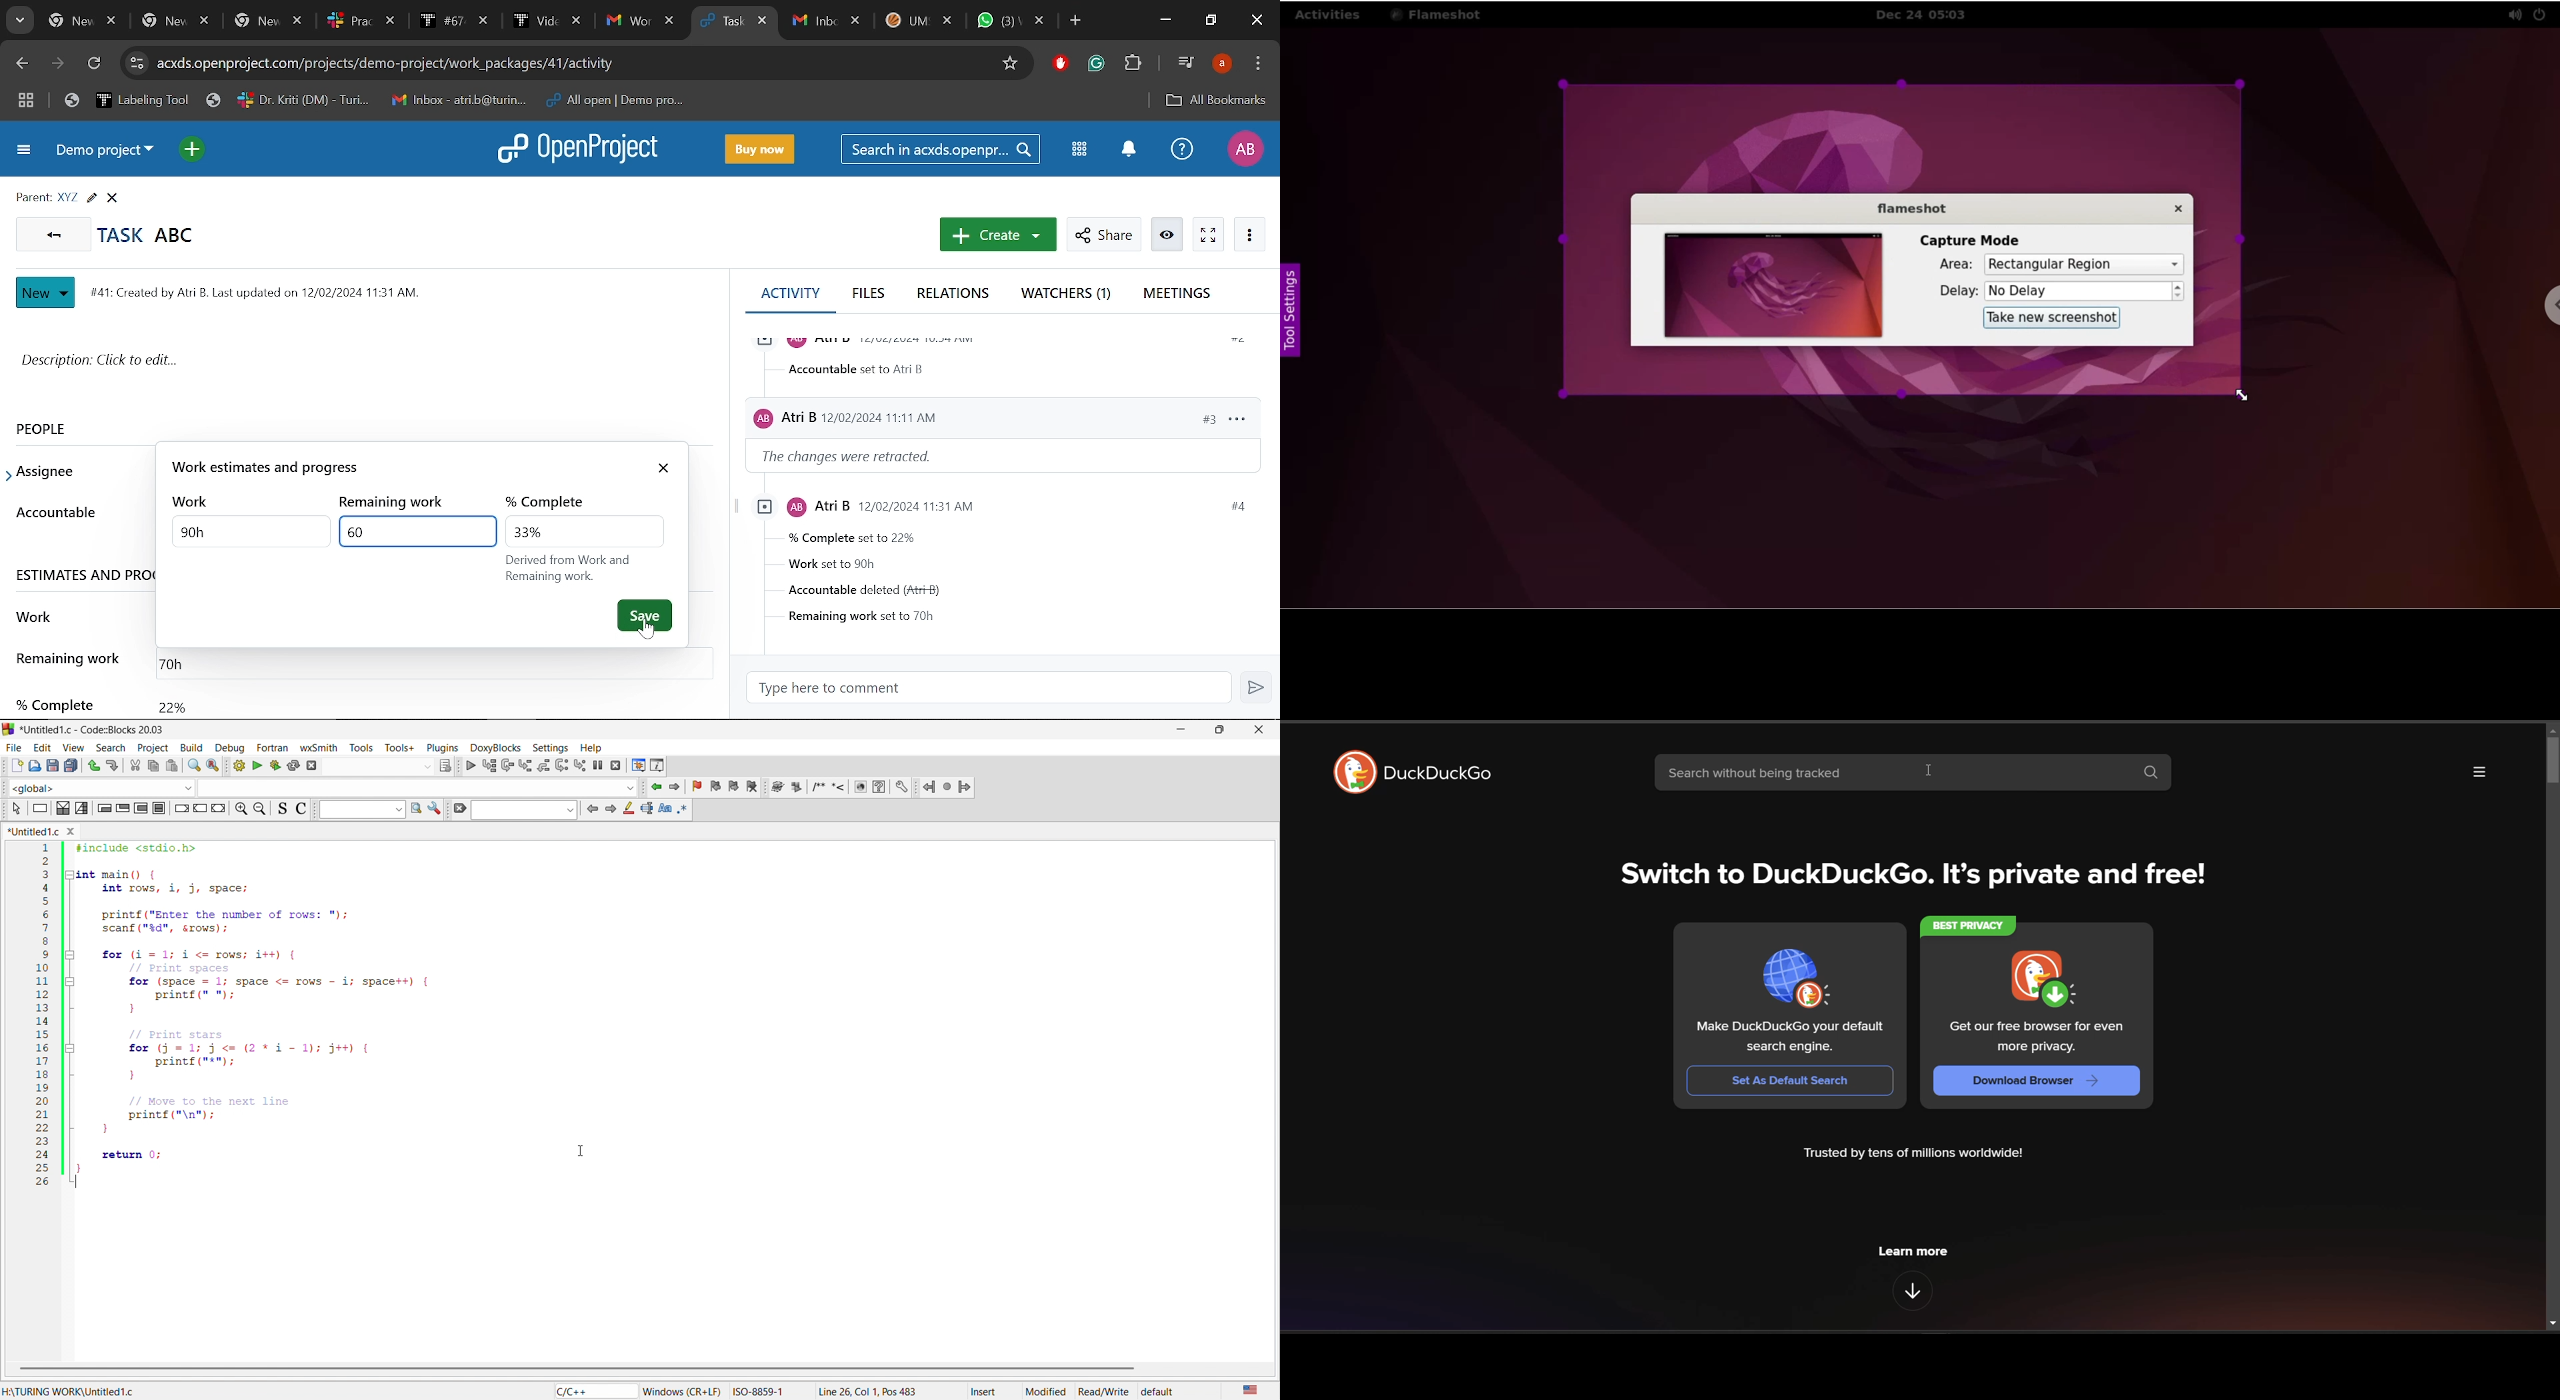  What do you see at coordinates (673, 789) in the screenshot?
I see `jump forward` at bounding box center [673, 789].